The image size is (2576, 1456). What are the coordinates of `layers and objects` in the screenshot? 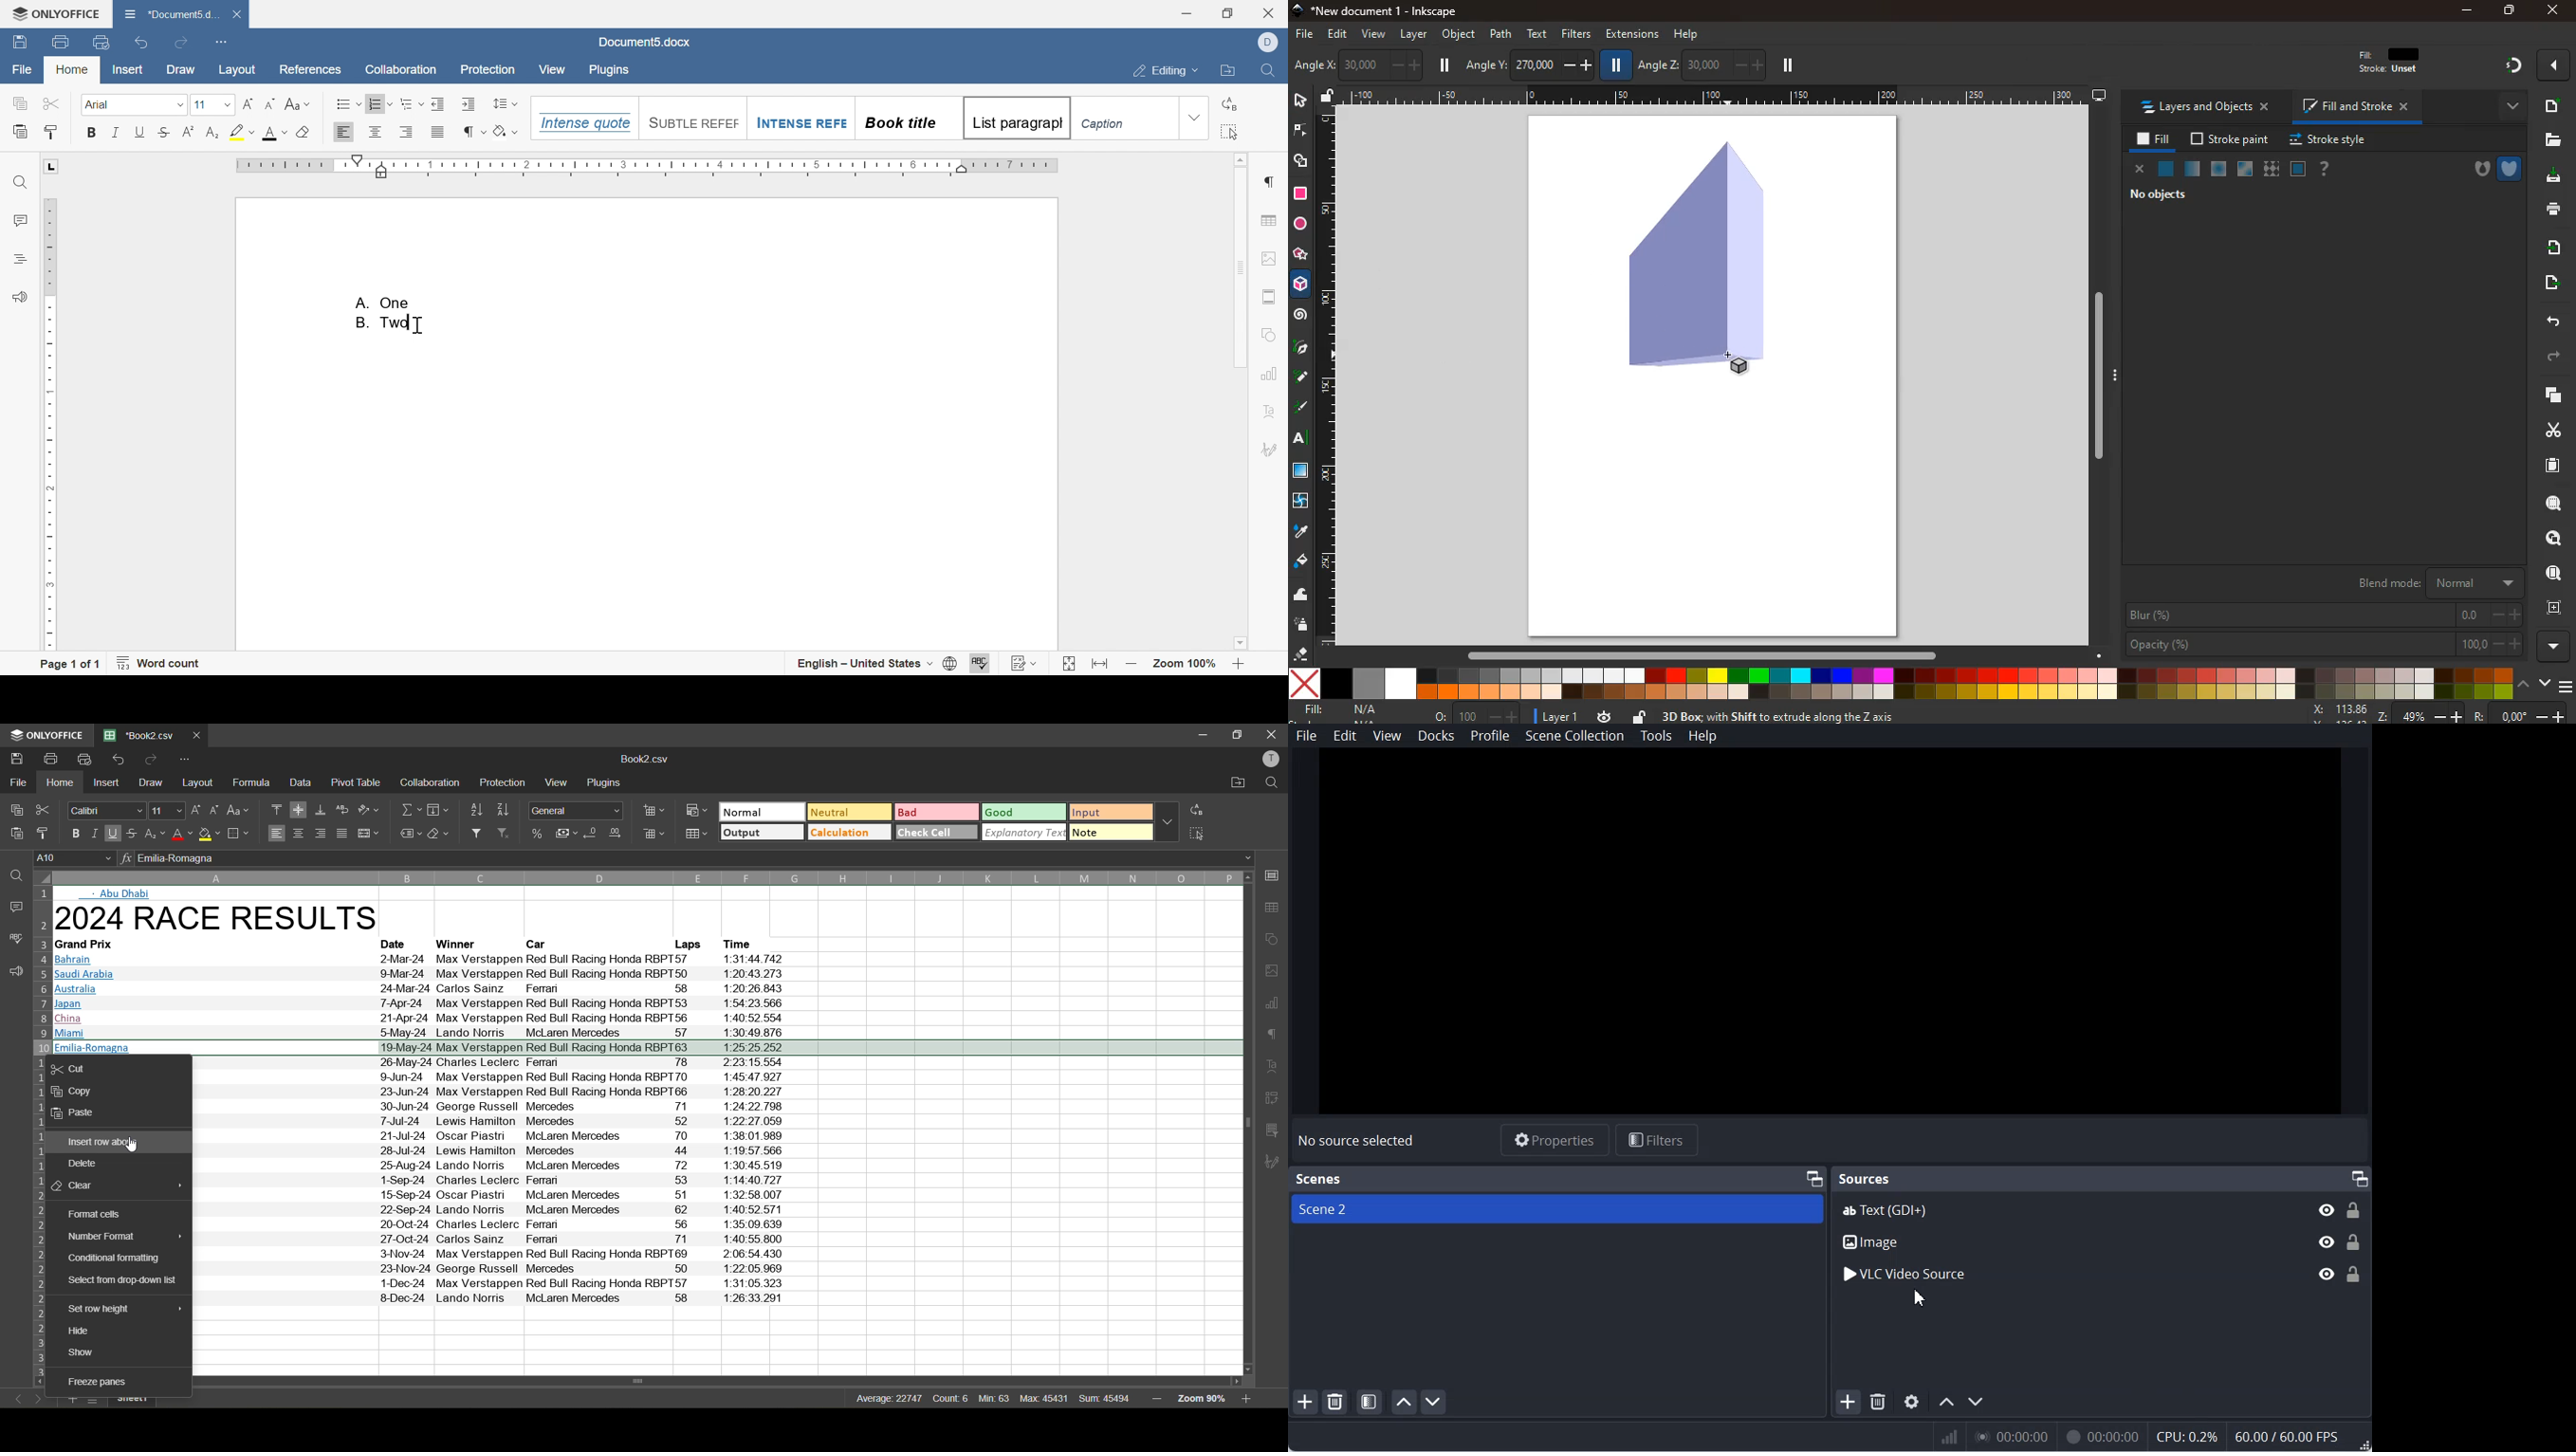 It's located at (2210, 108).